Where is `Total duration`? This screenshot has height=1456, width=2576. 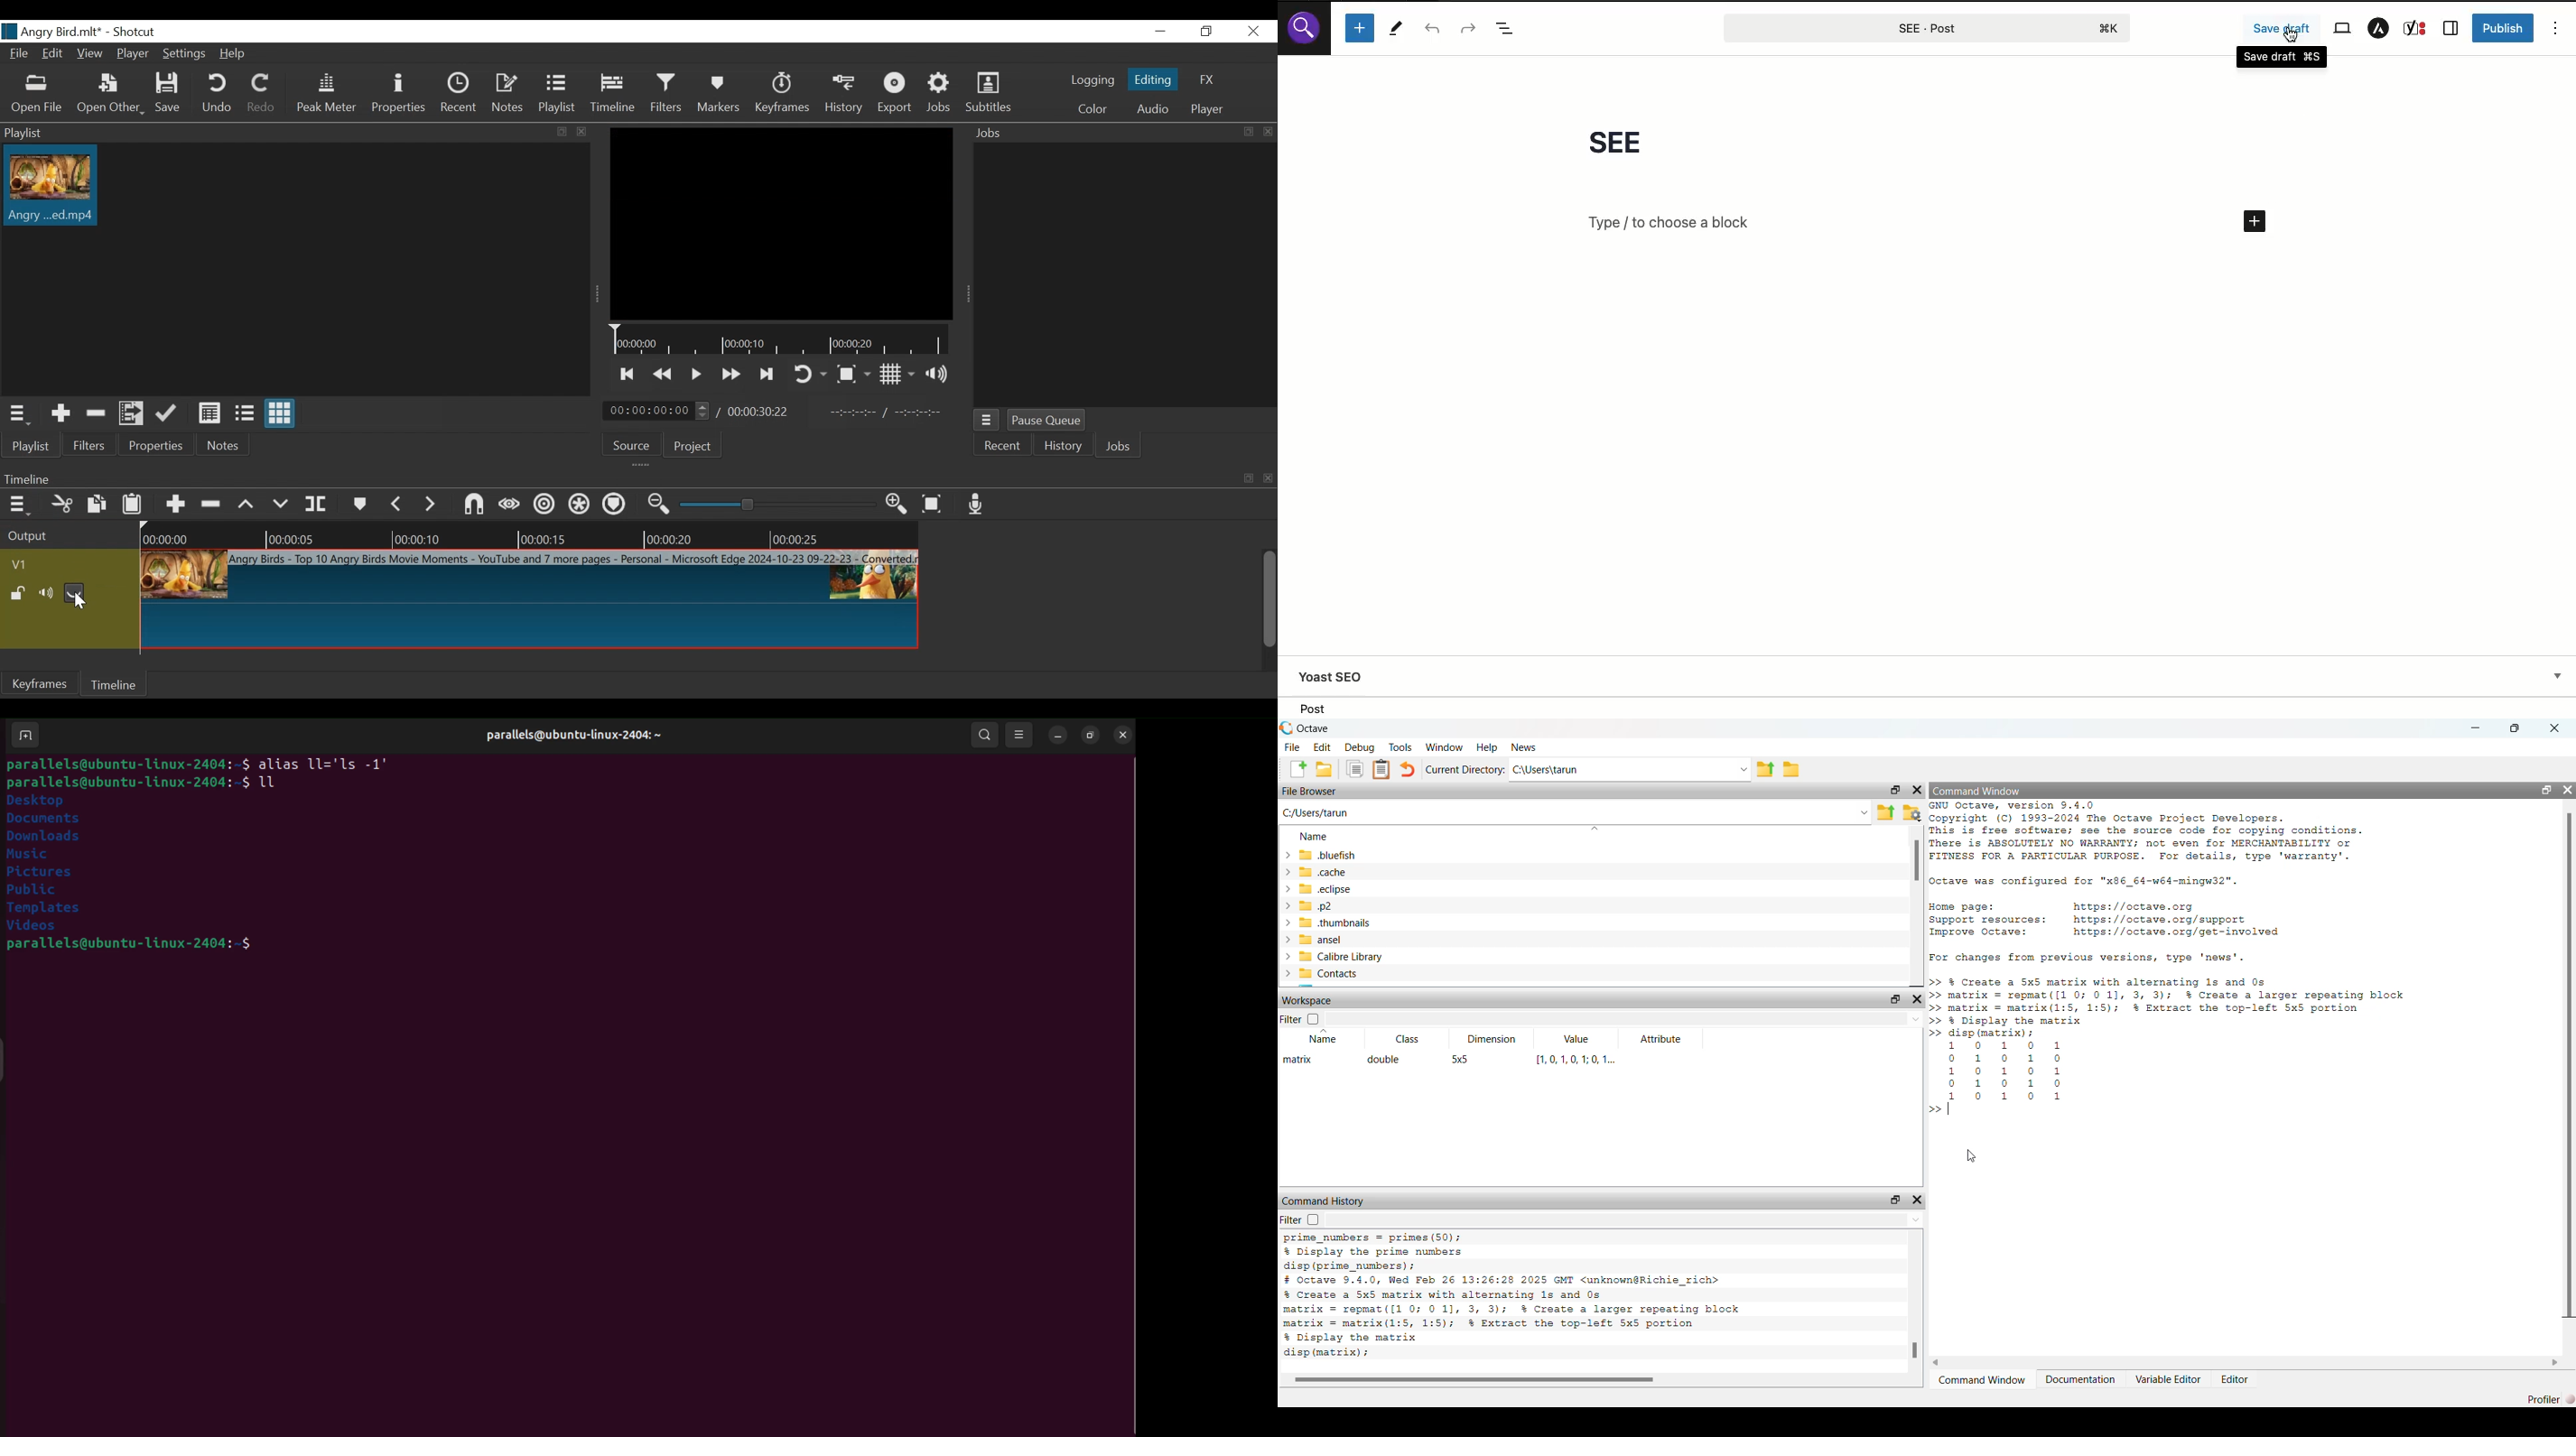
Total duration is located at coordinates (761, 411).